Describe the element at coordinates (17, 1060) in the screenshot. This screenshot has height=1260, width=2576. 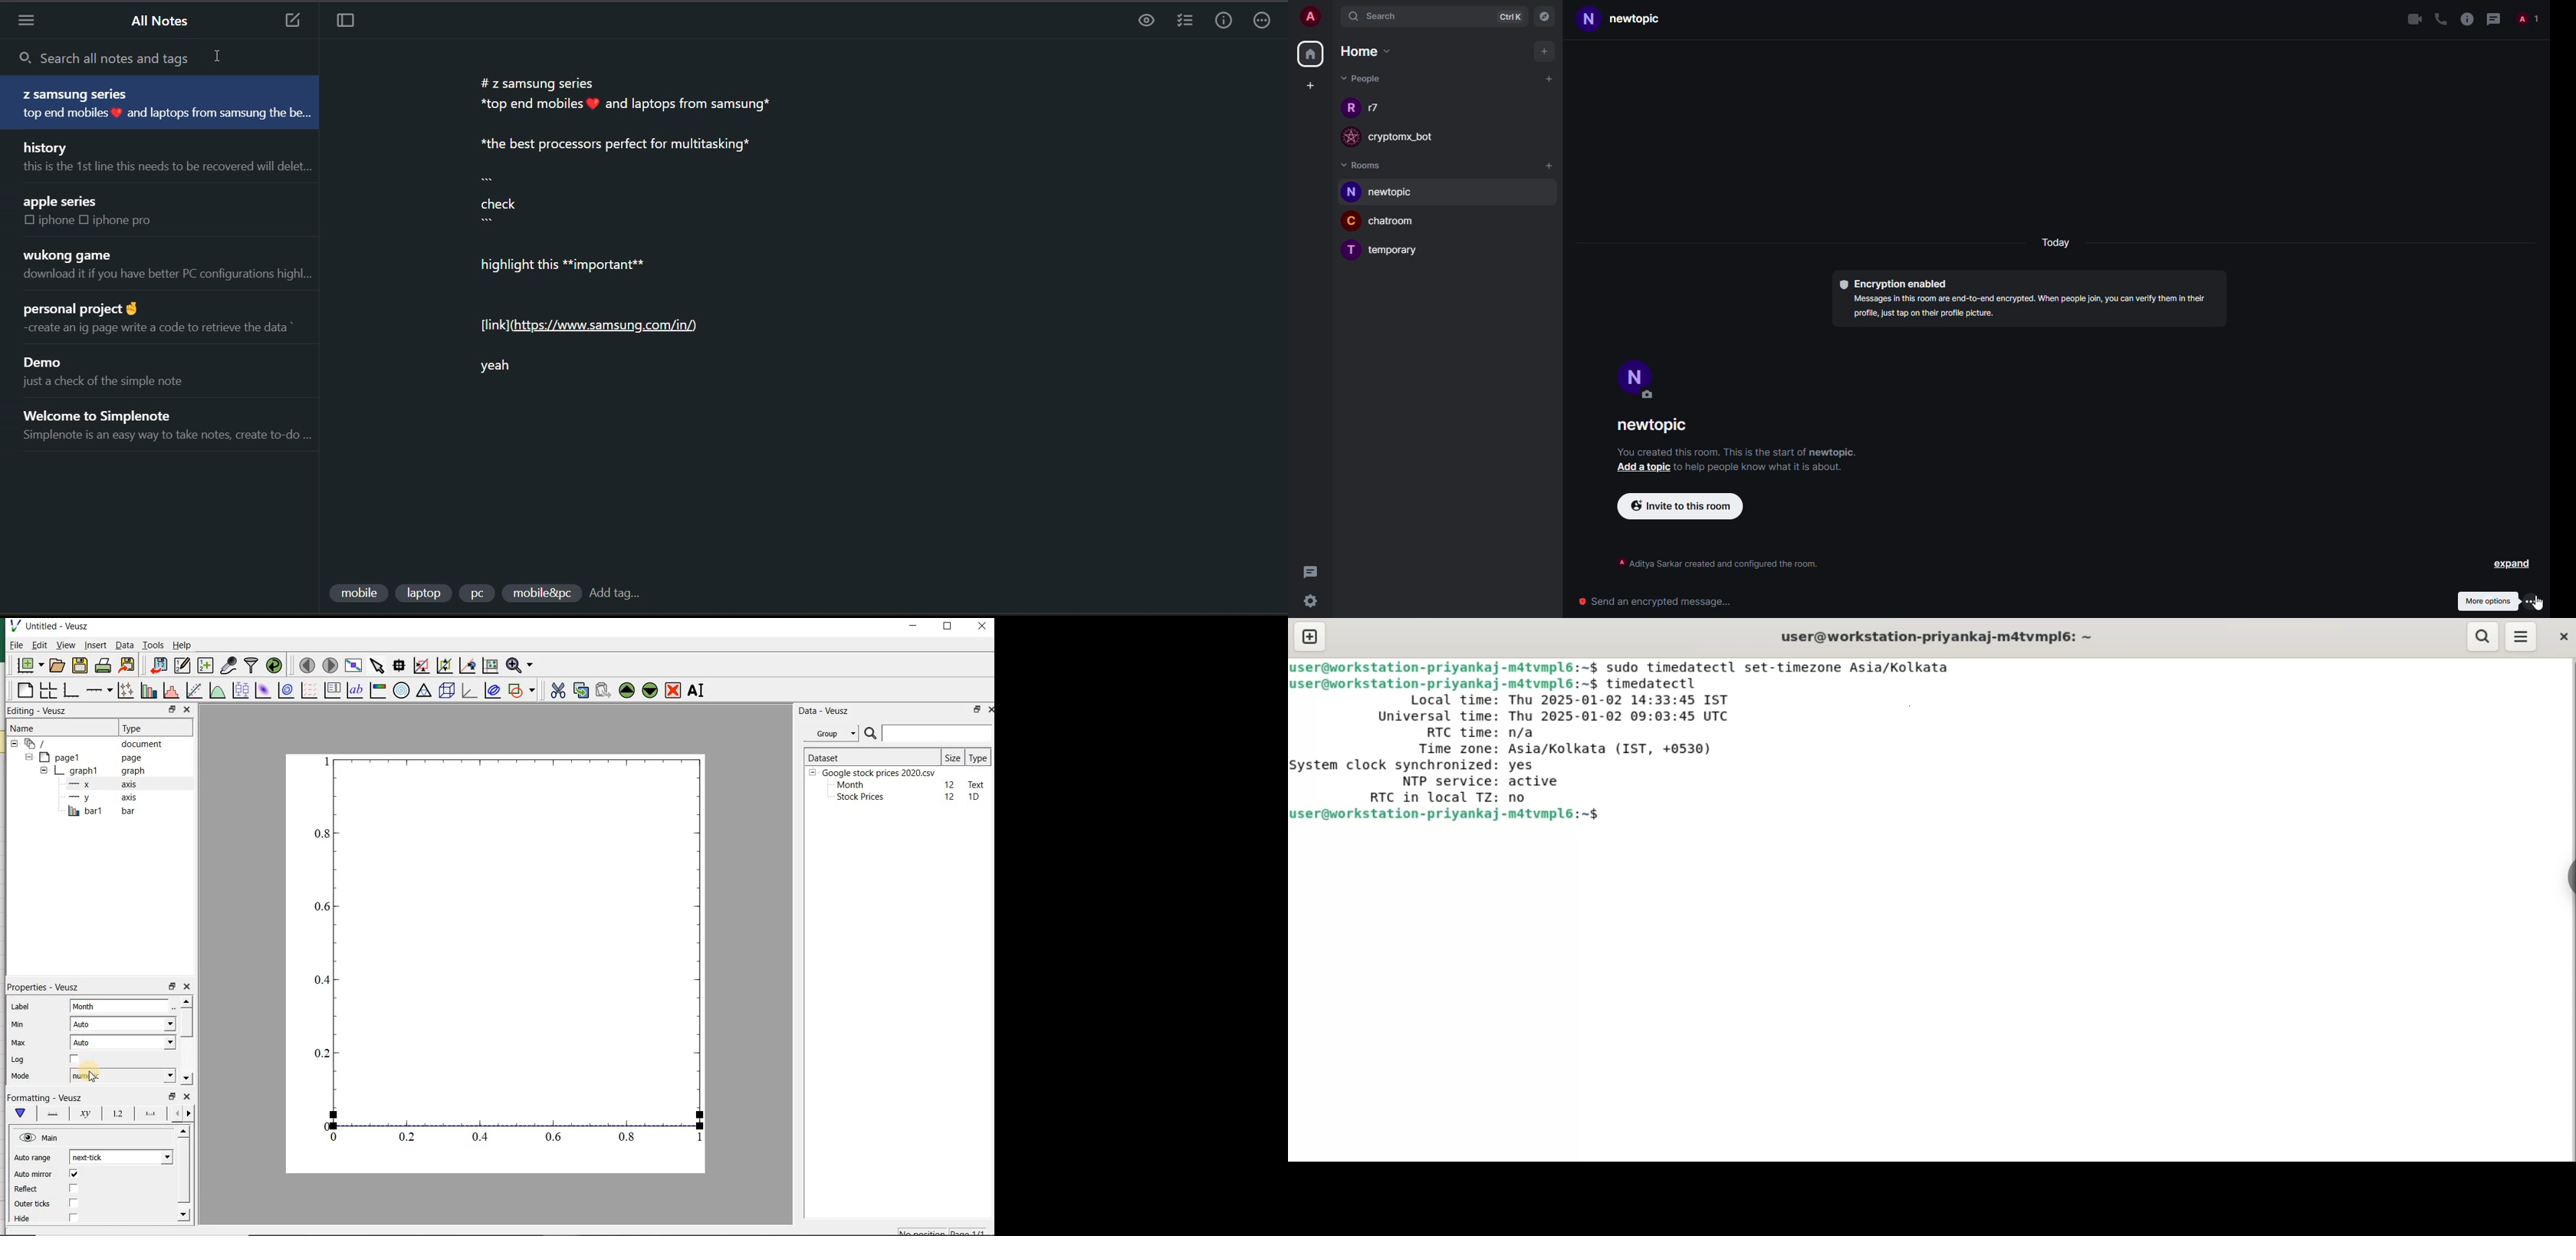
I see `Log` at that location.